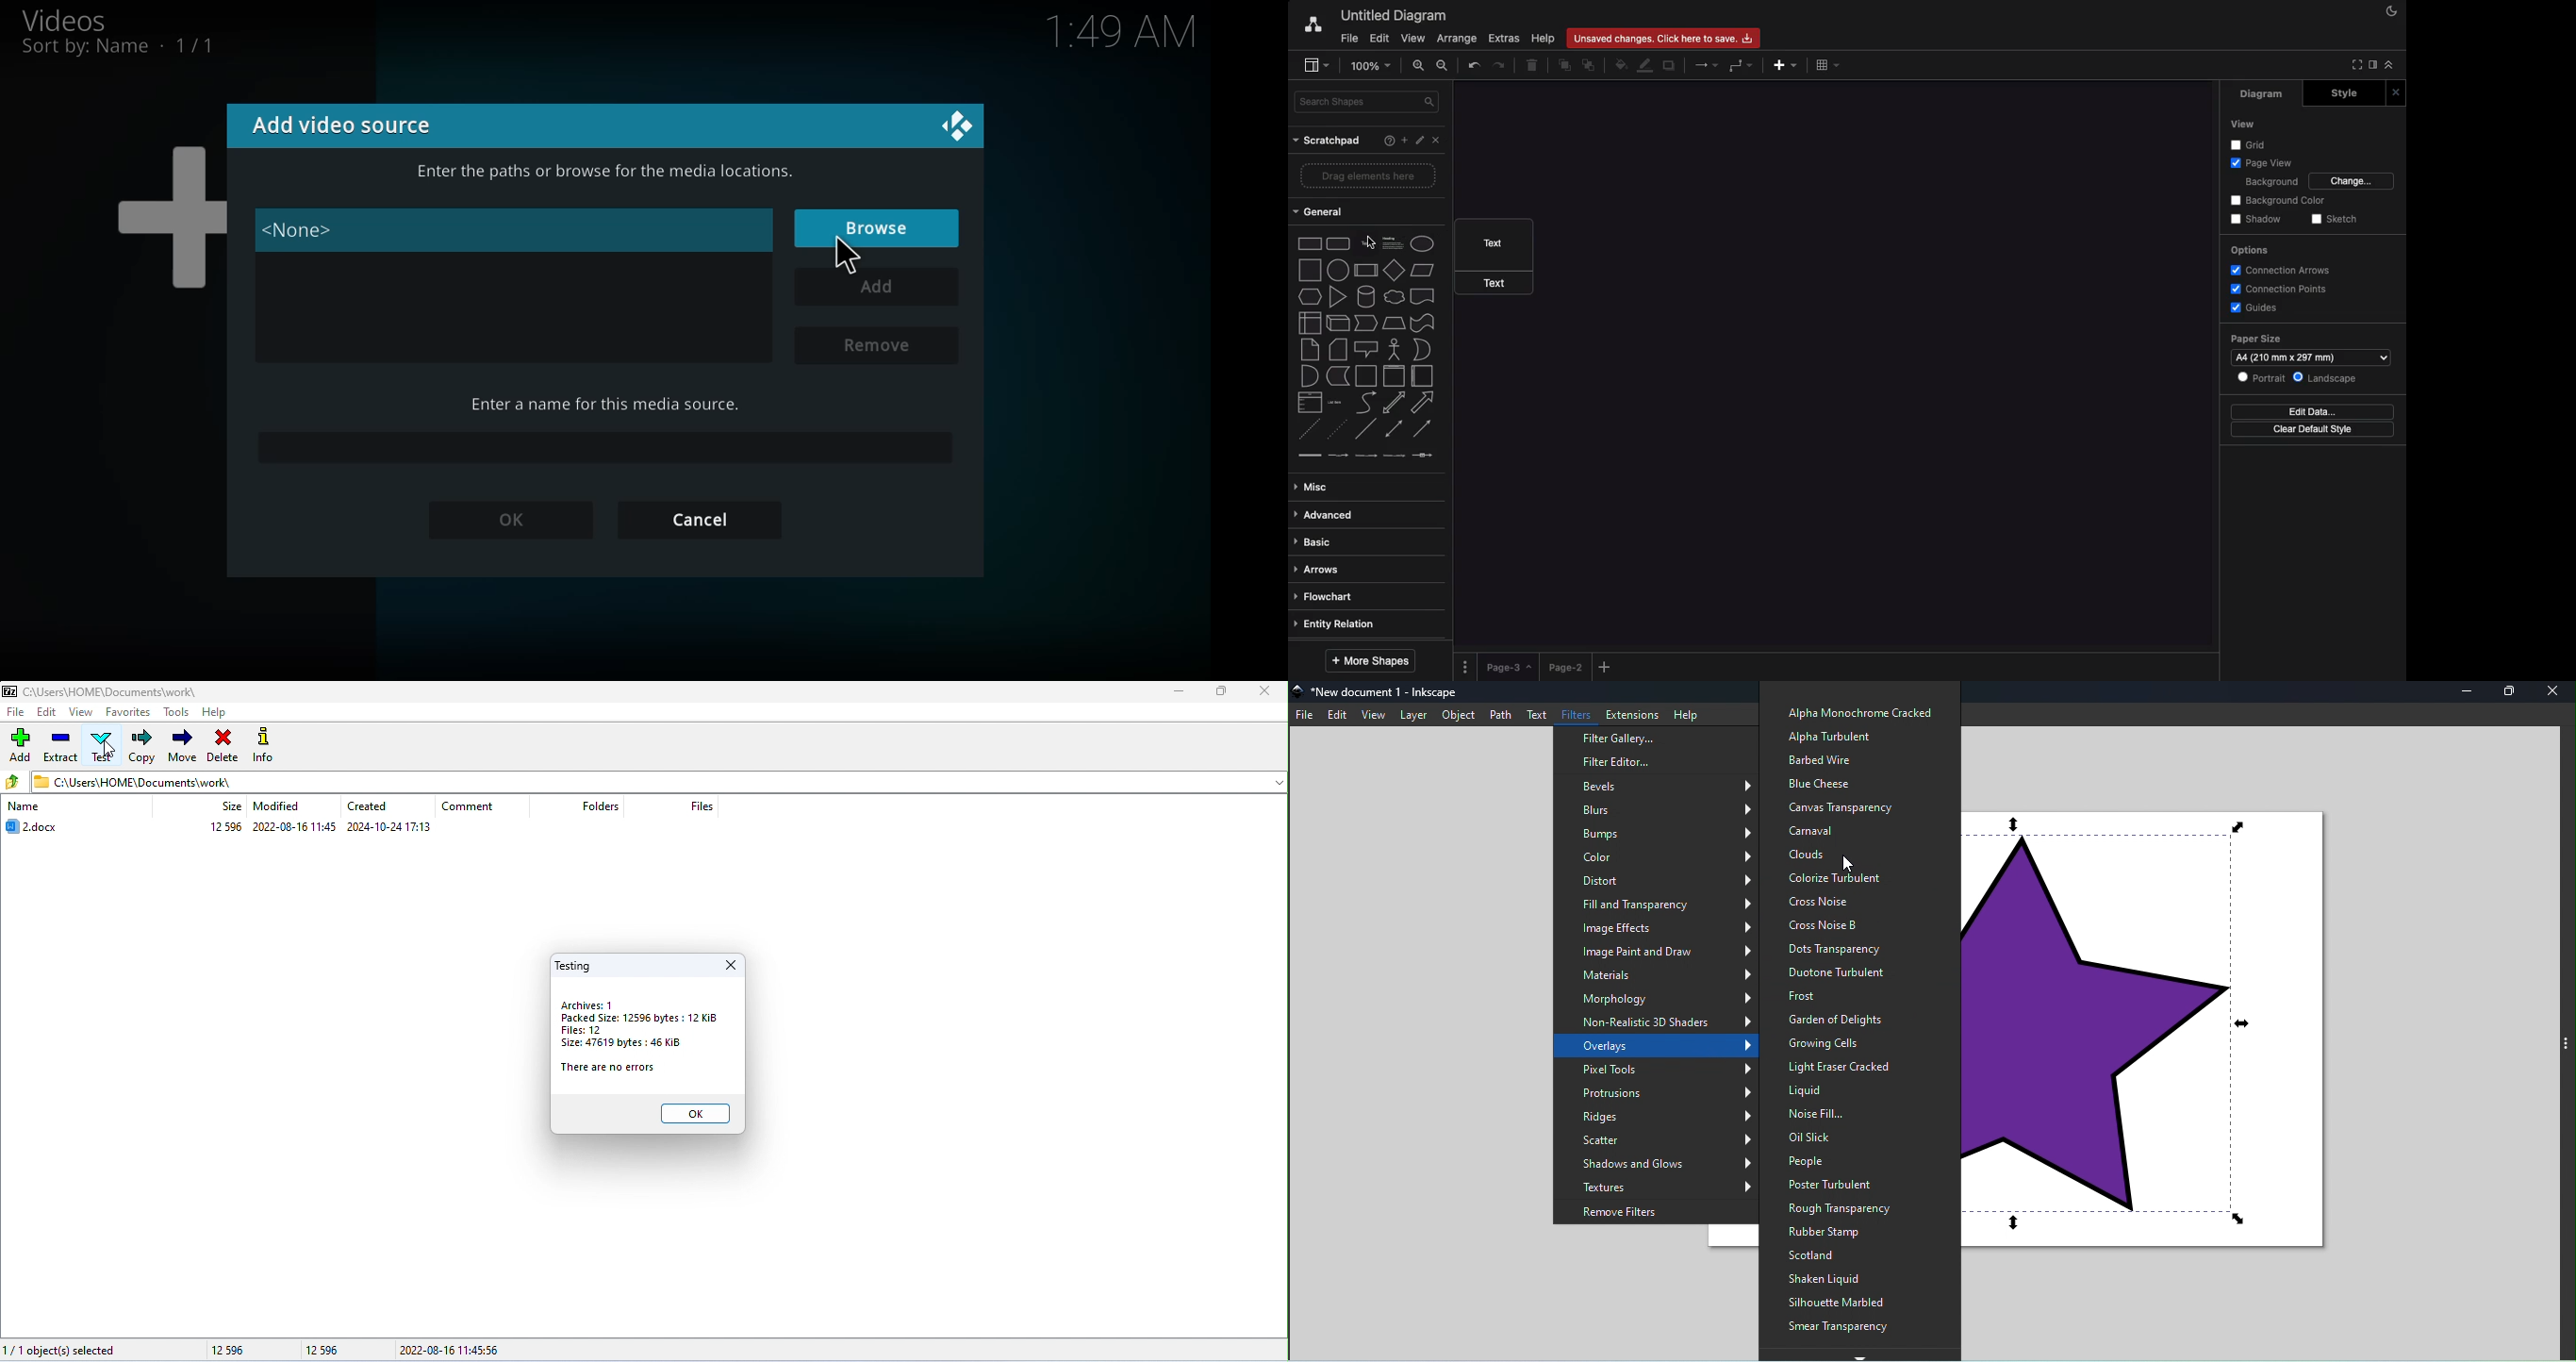 The height and width of the screenshot is (1372, 2576). What do you see at coordinates (1327, 516) in the screenshot?
I see `Advanced` at bounding box center [1327, 516].